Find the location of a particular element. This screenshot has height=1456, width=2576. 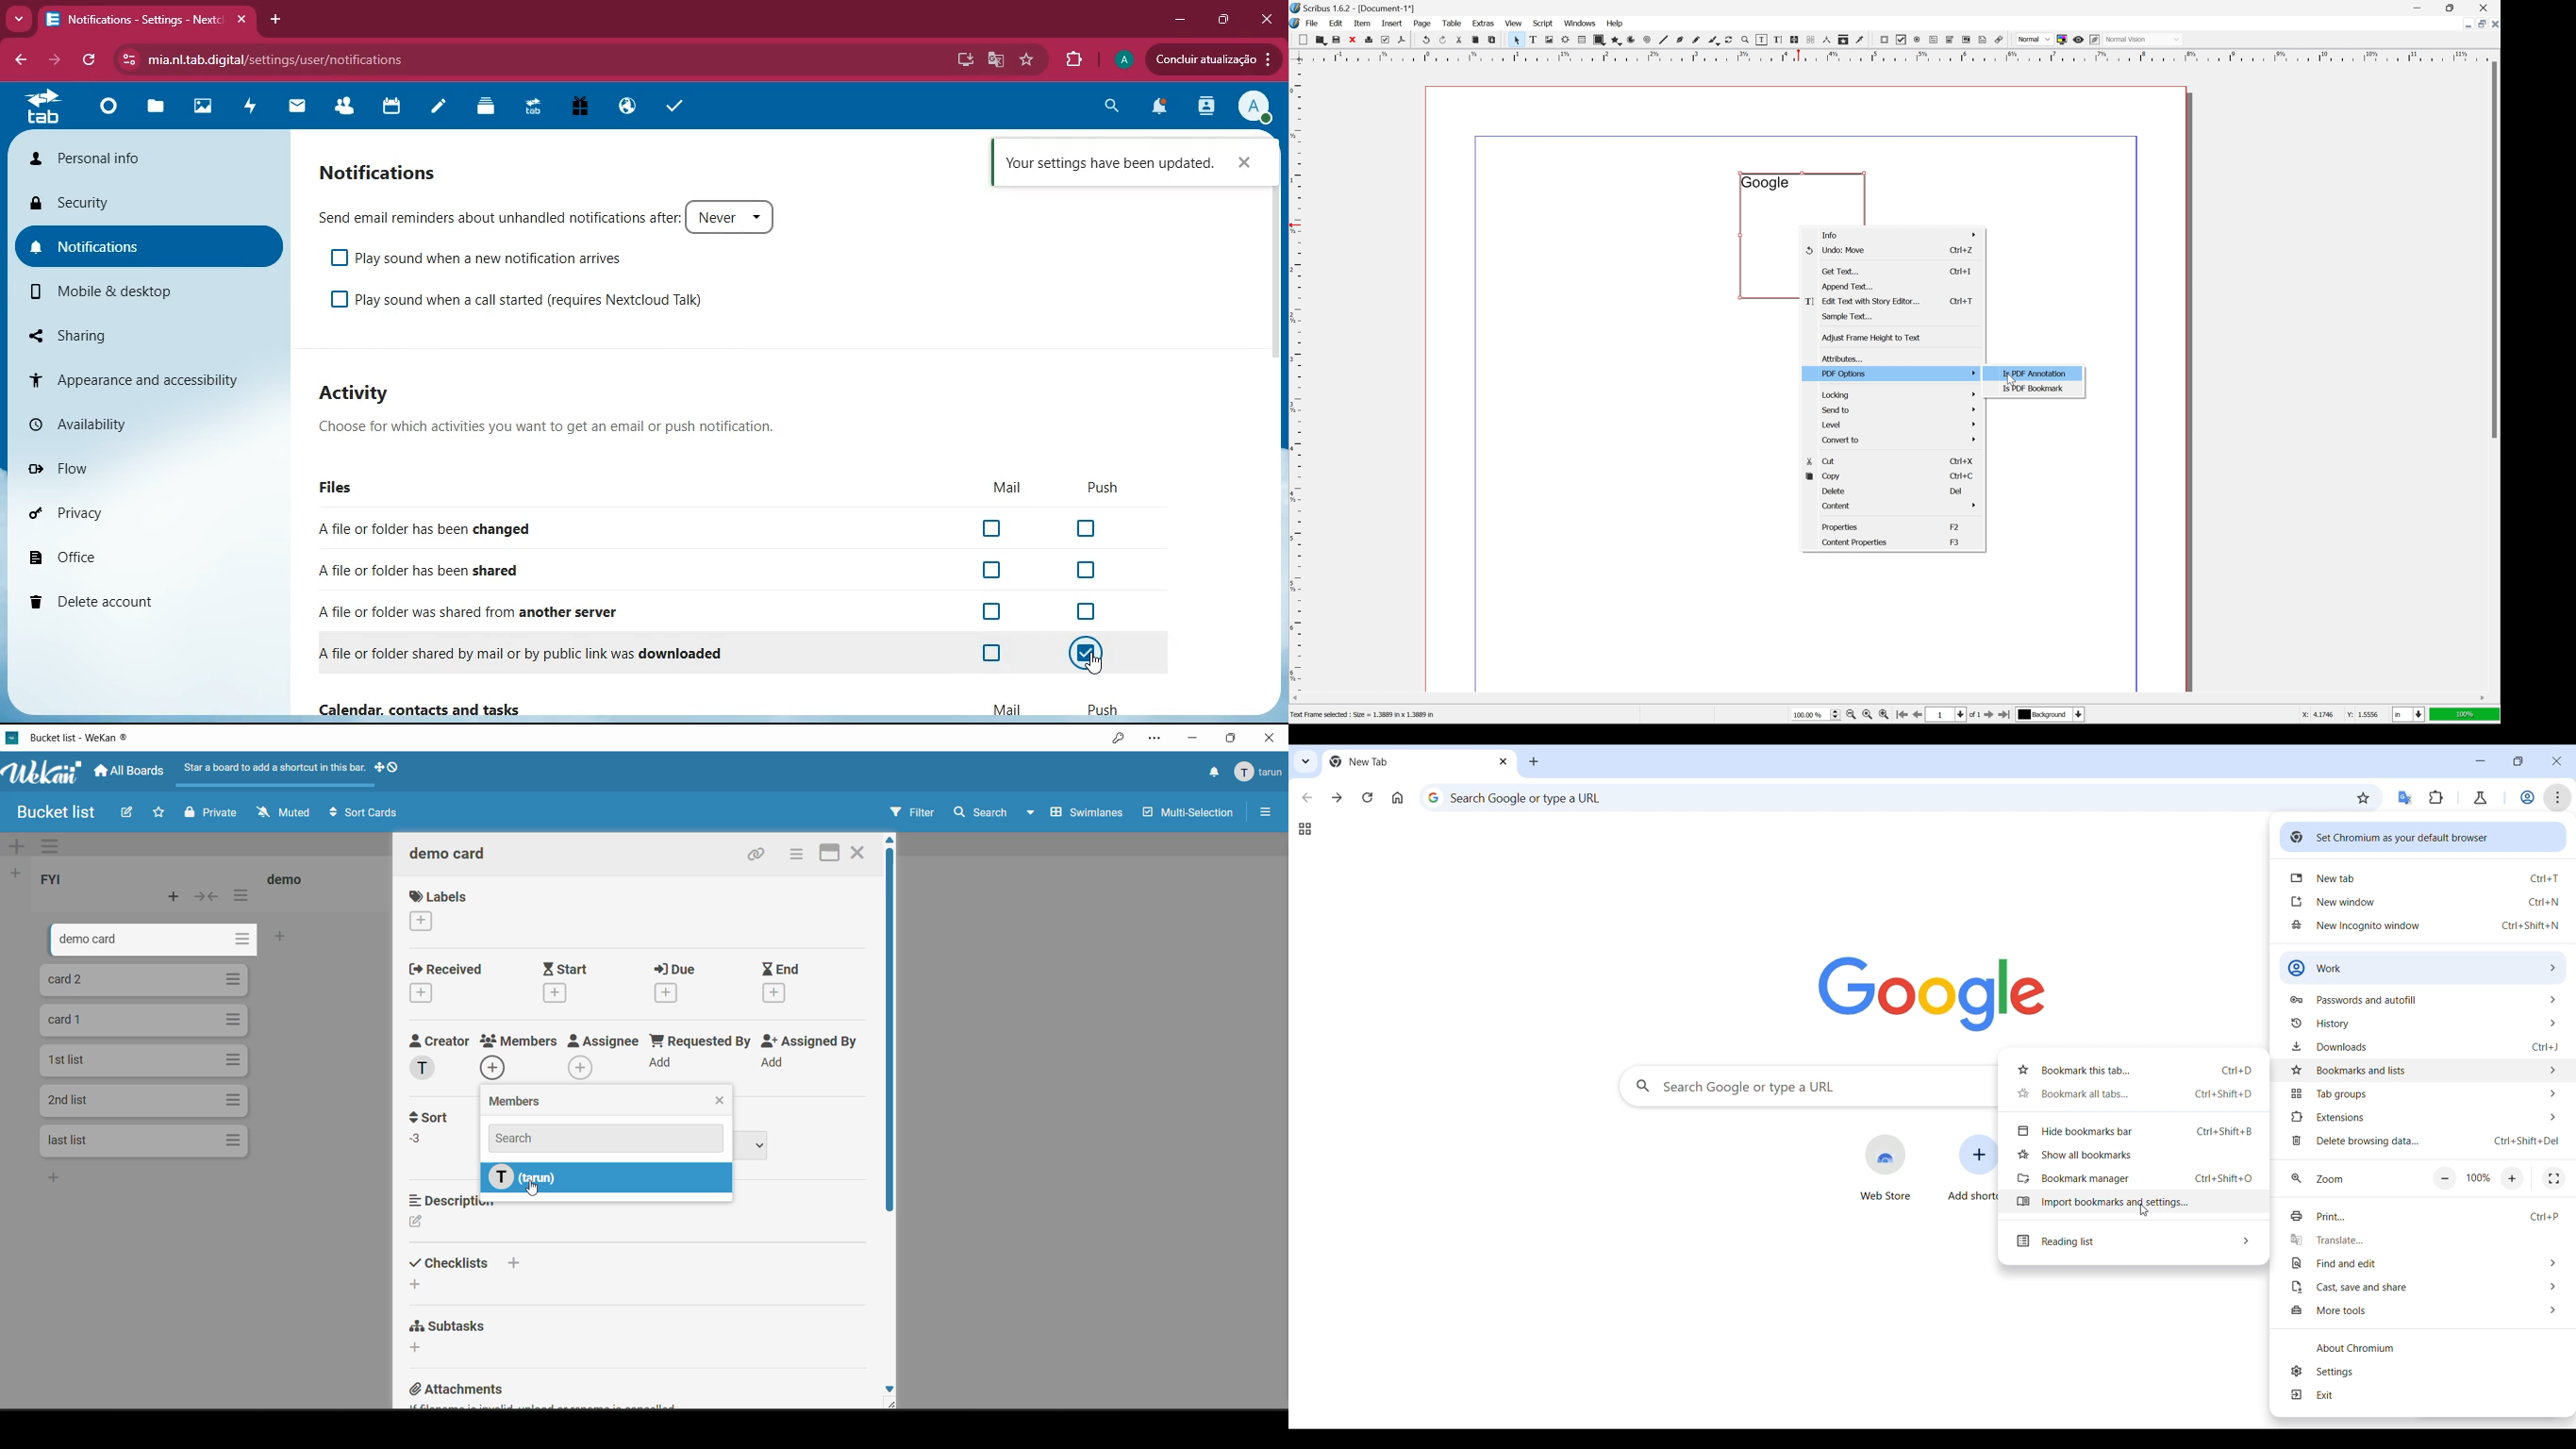

print is located at coordinates (1368, 40).